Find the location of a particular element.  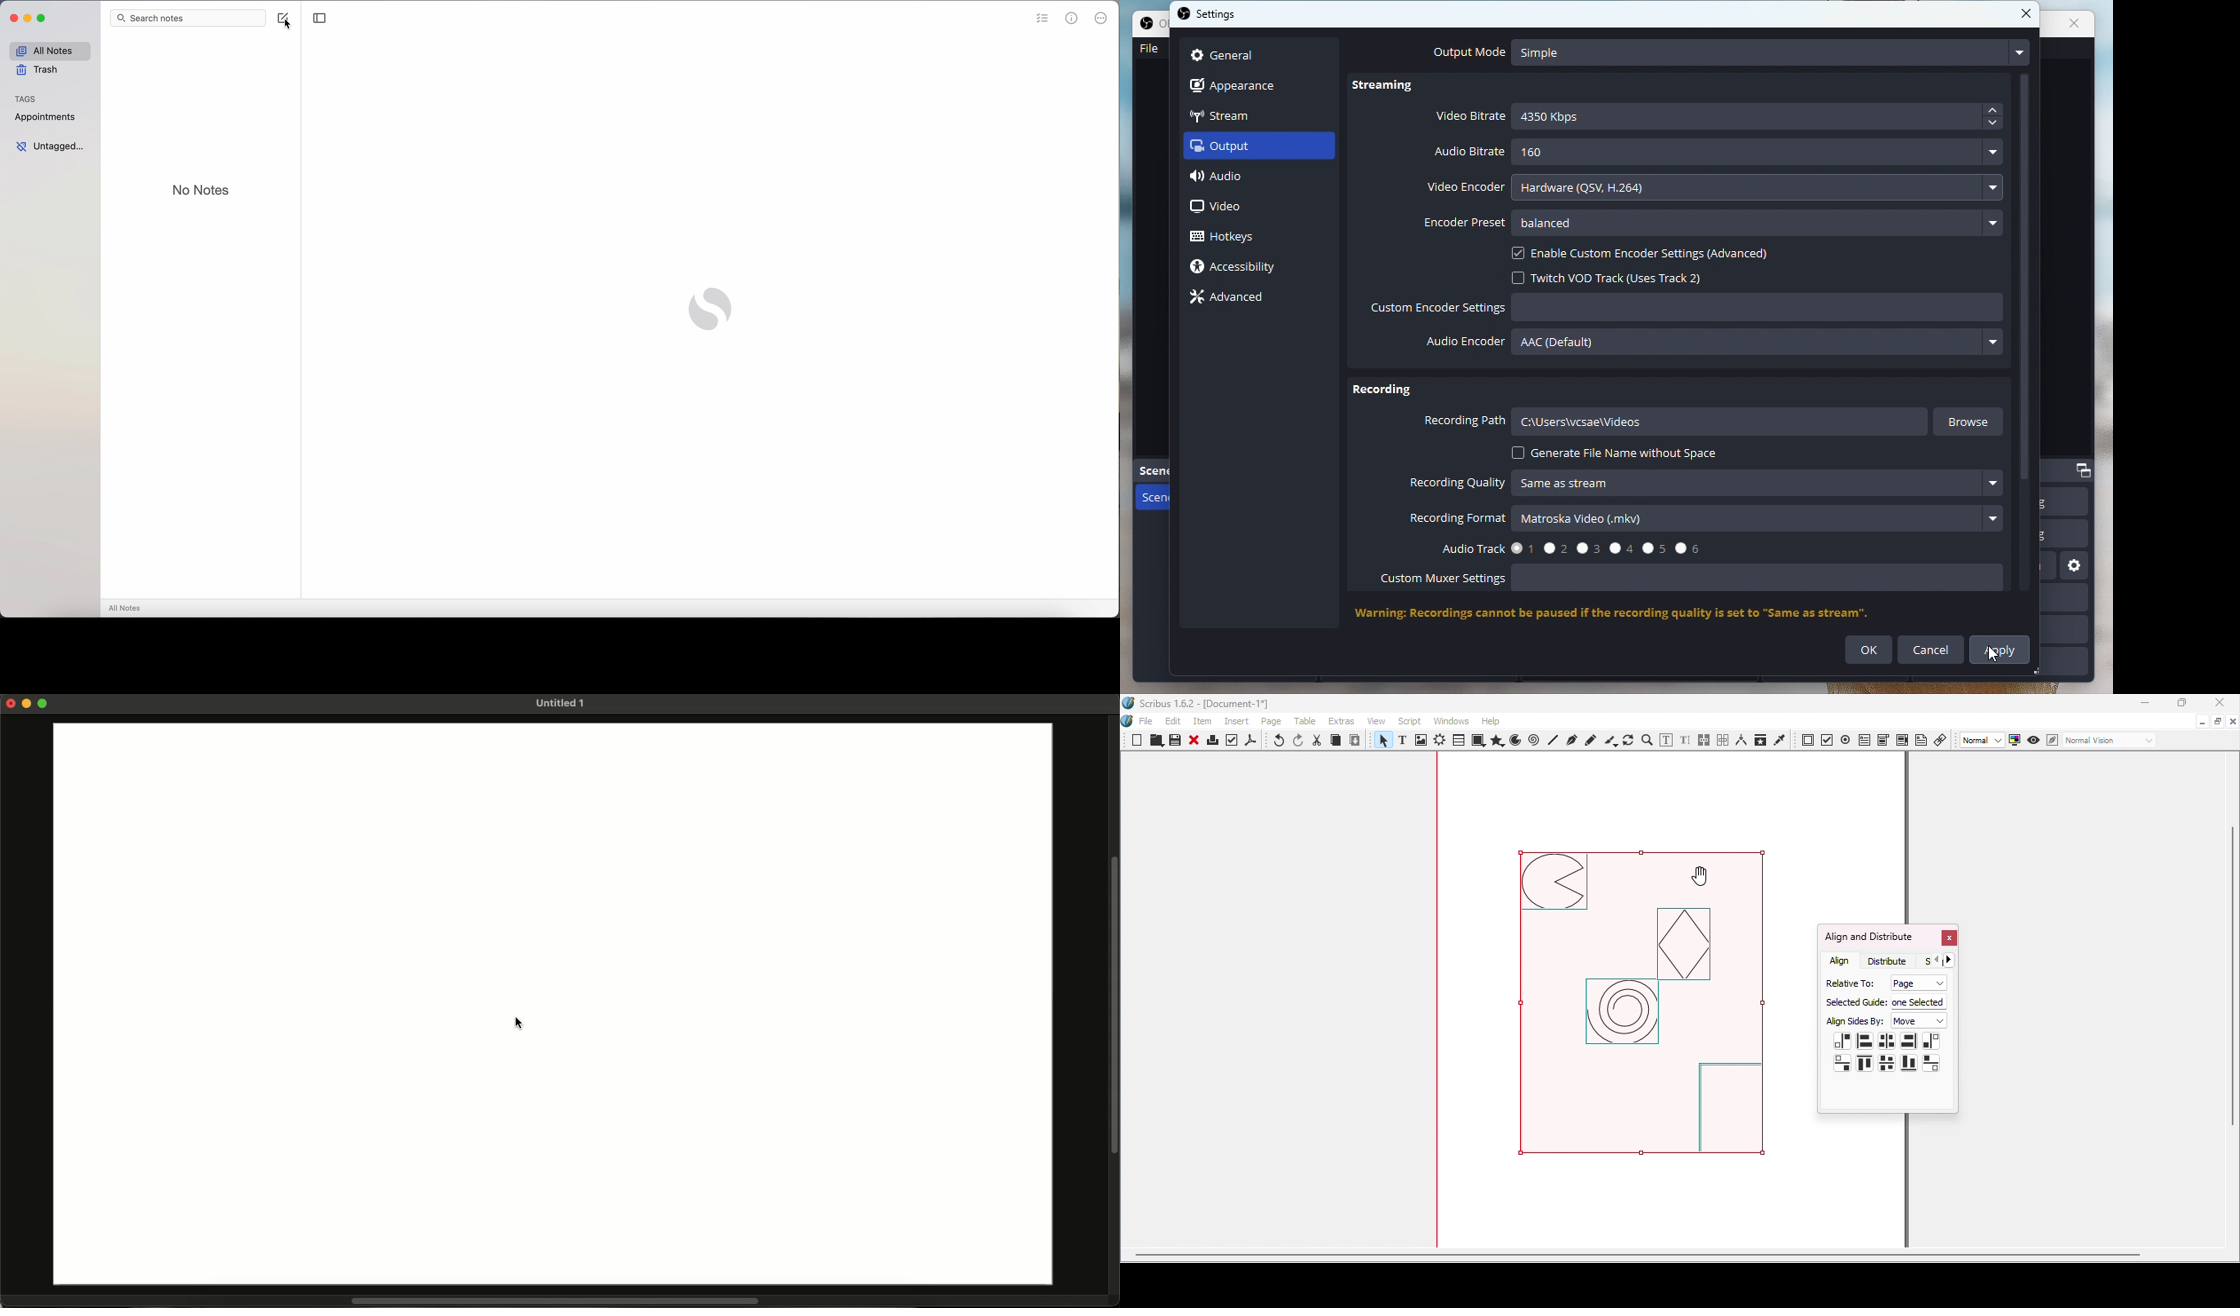

Insert is located at coordinates (1239, 719).